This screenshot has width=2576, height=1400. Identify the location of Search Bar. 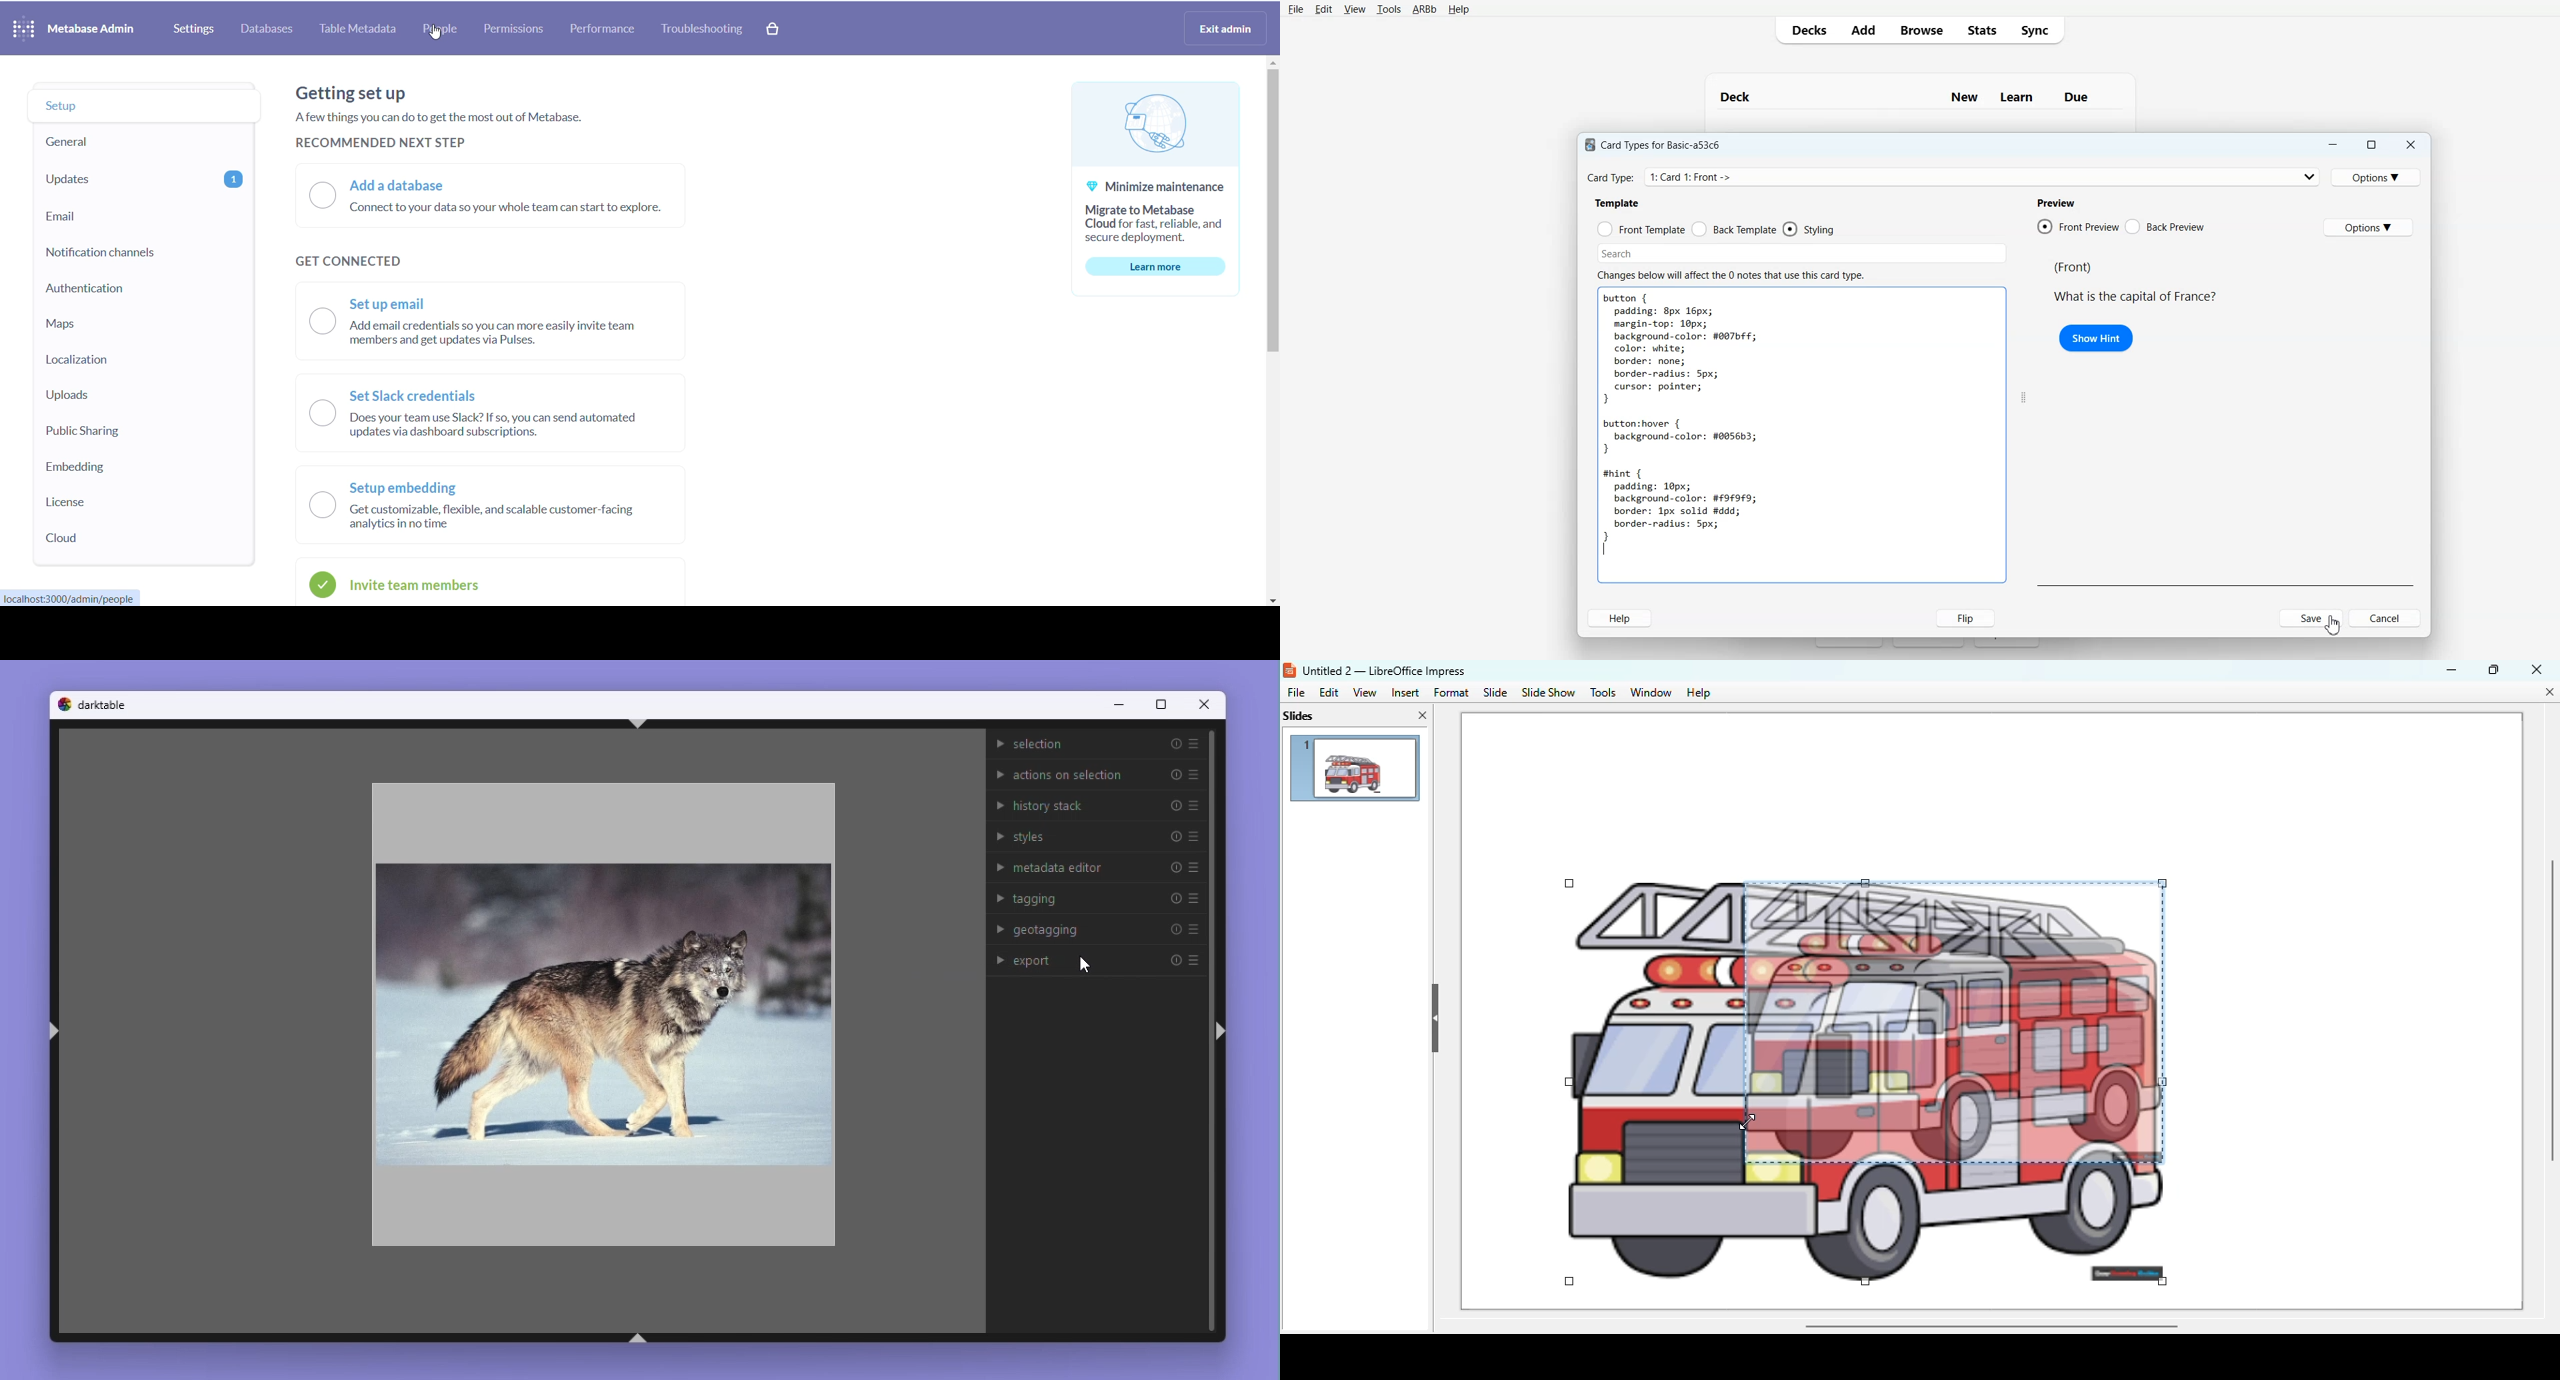
(1802, 253).